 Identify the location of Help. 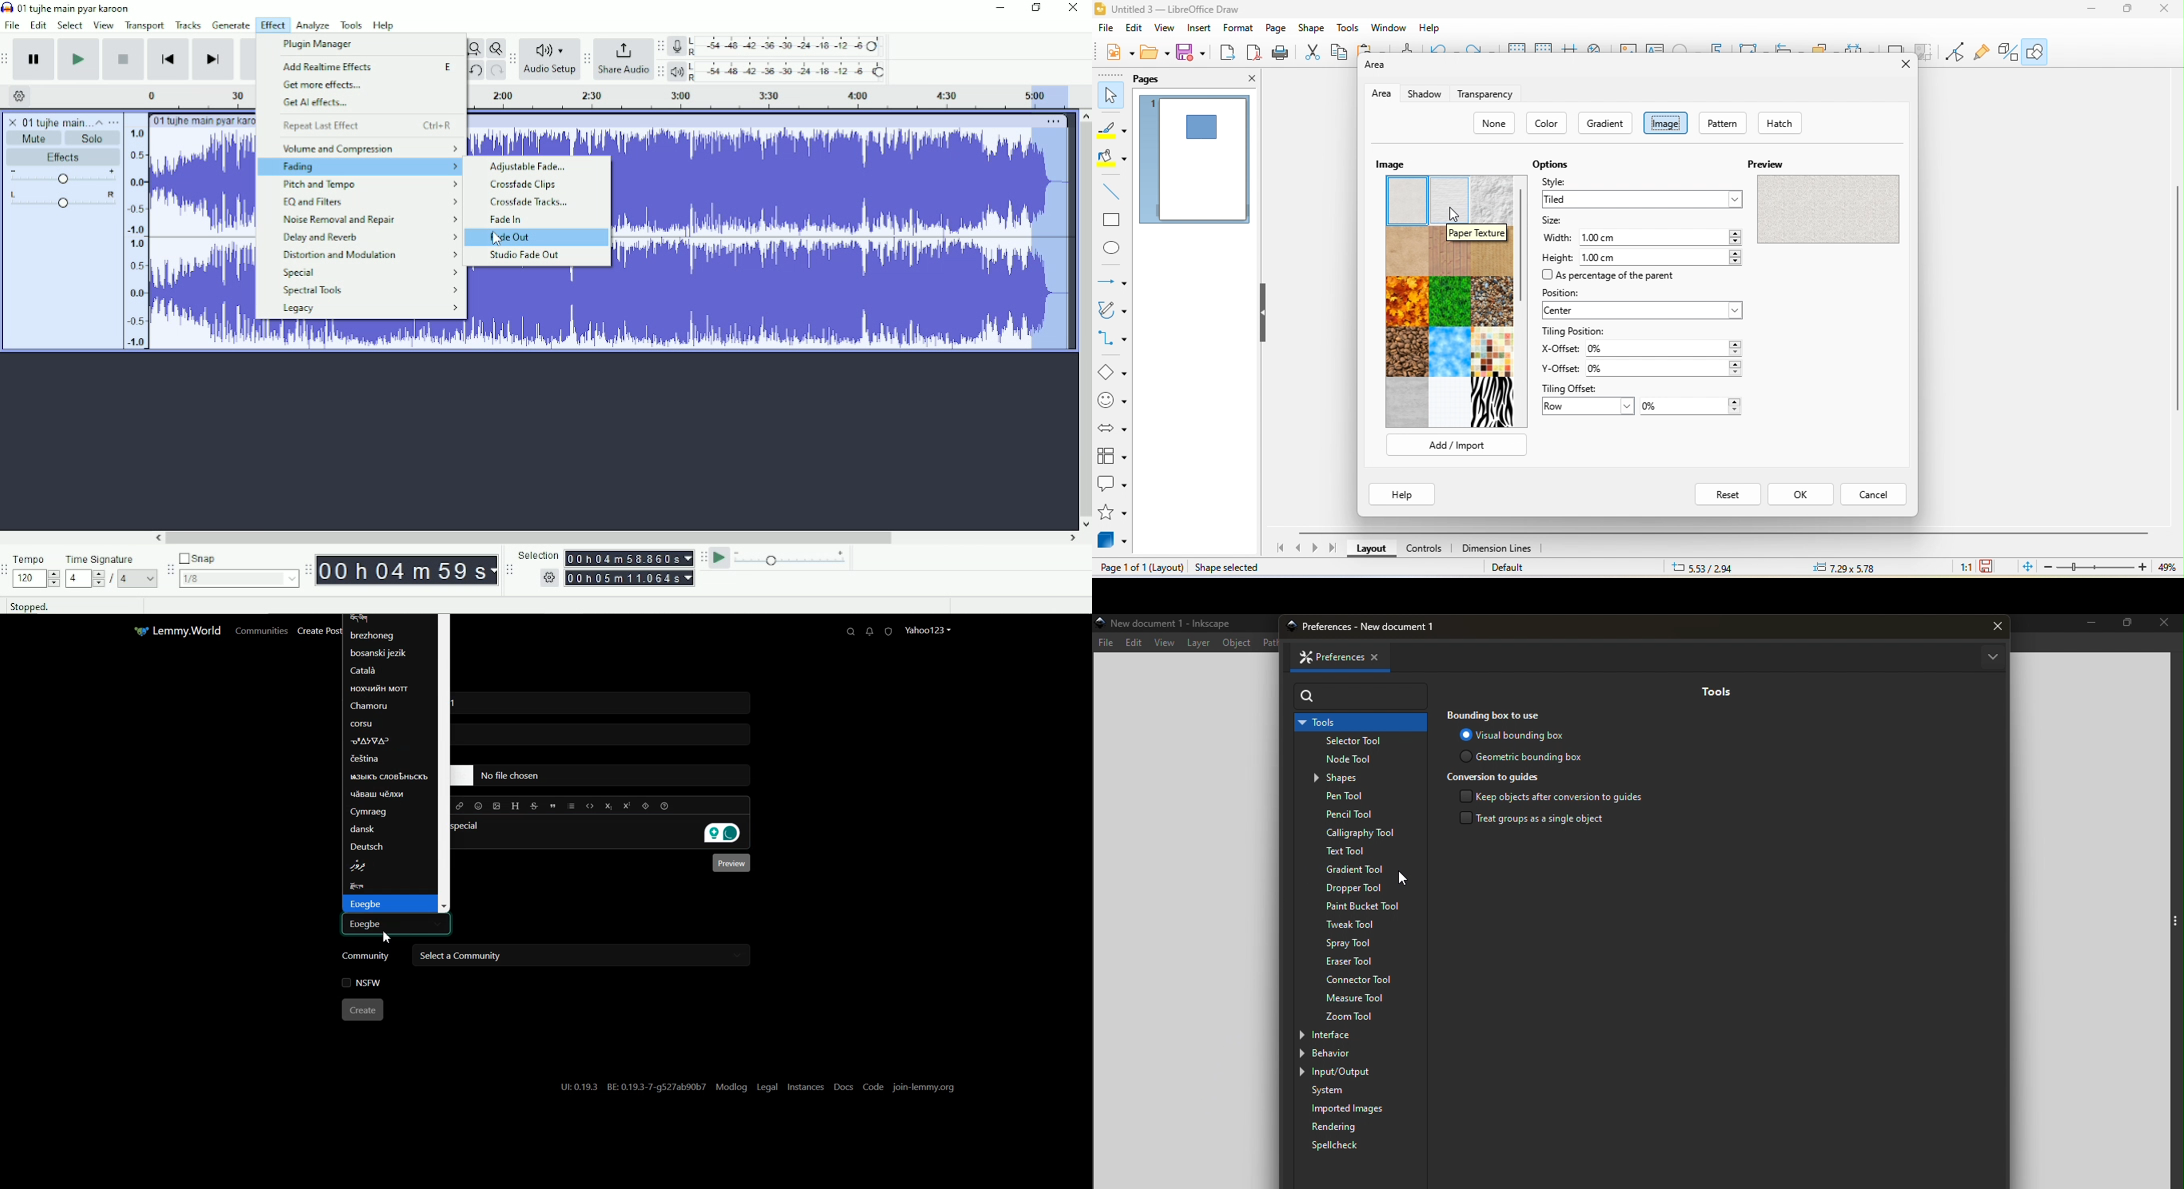
(385, 25).